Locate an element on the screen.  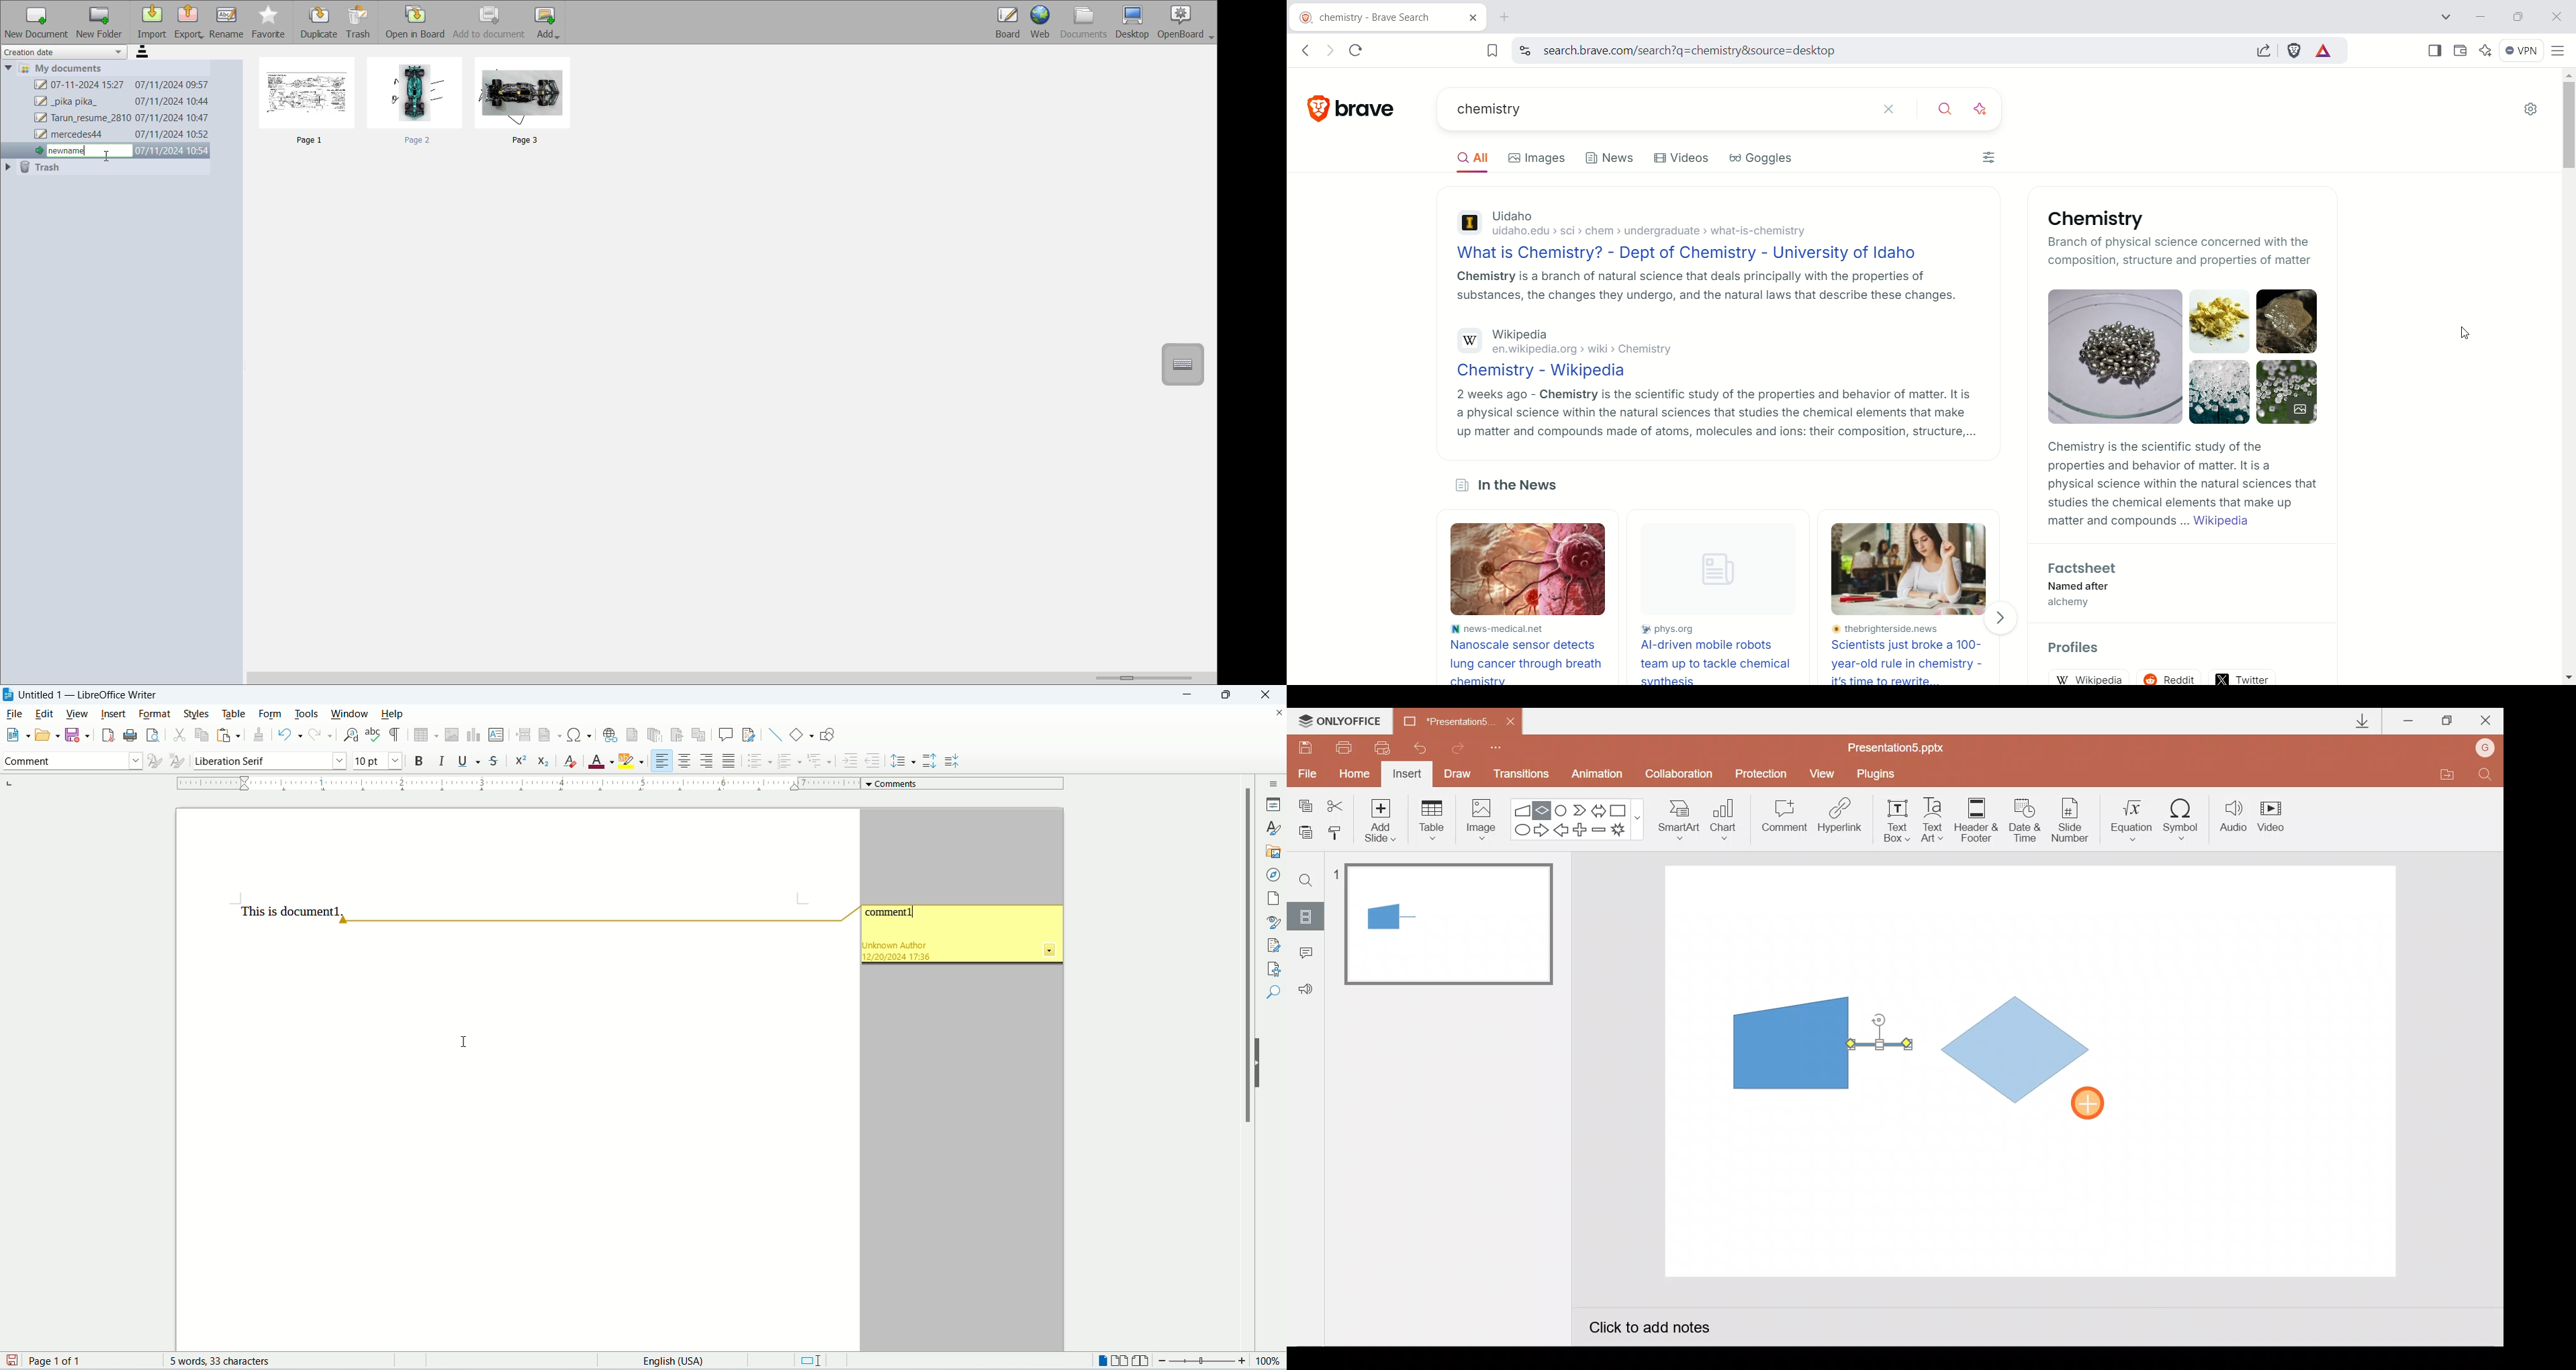
inert cross reference is located at coordinates (700, 736).